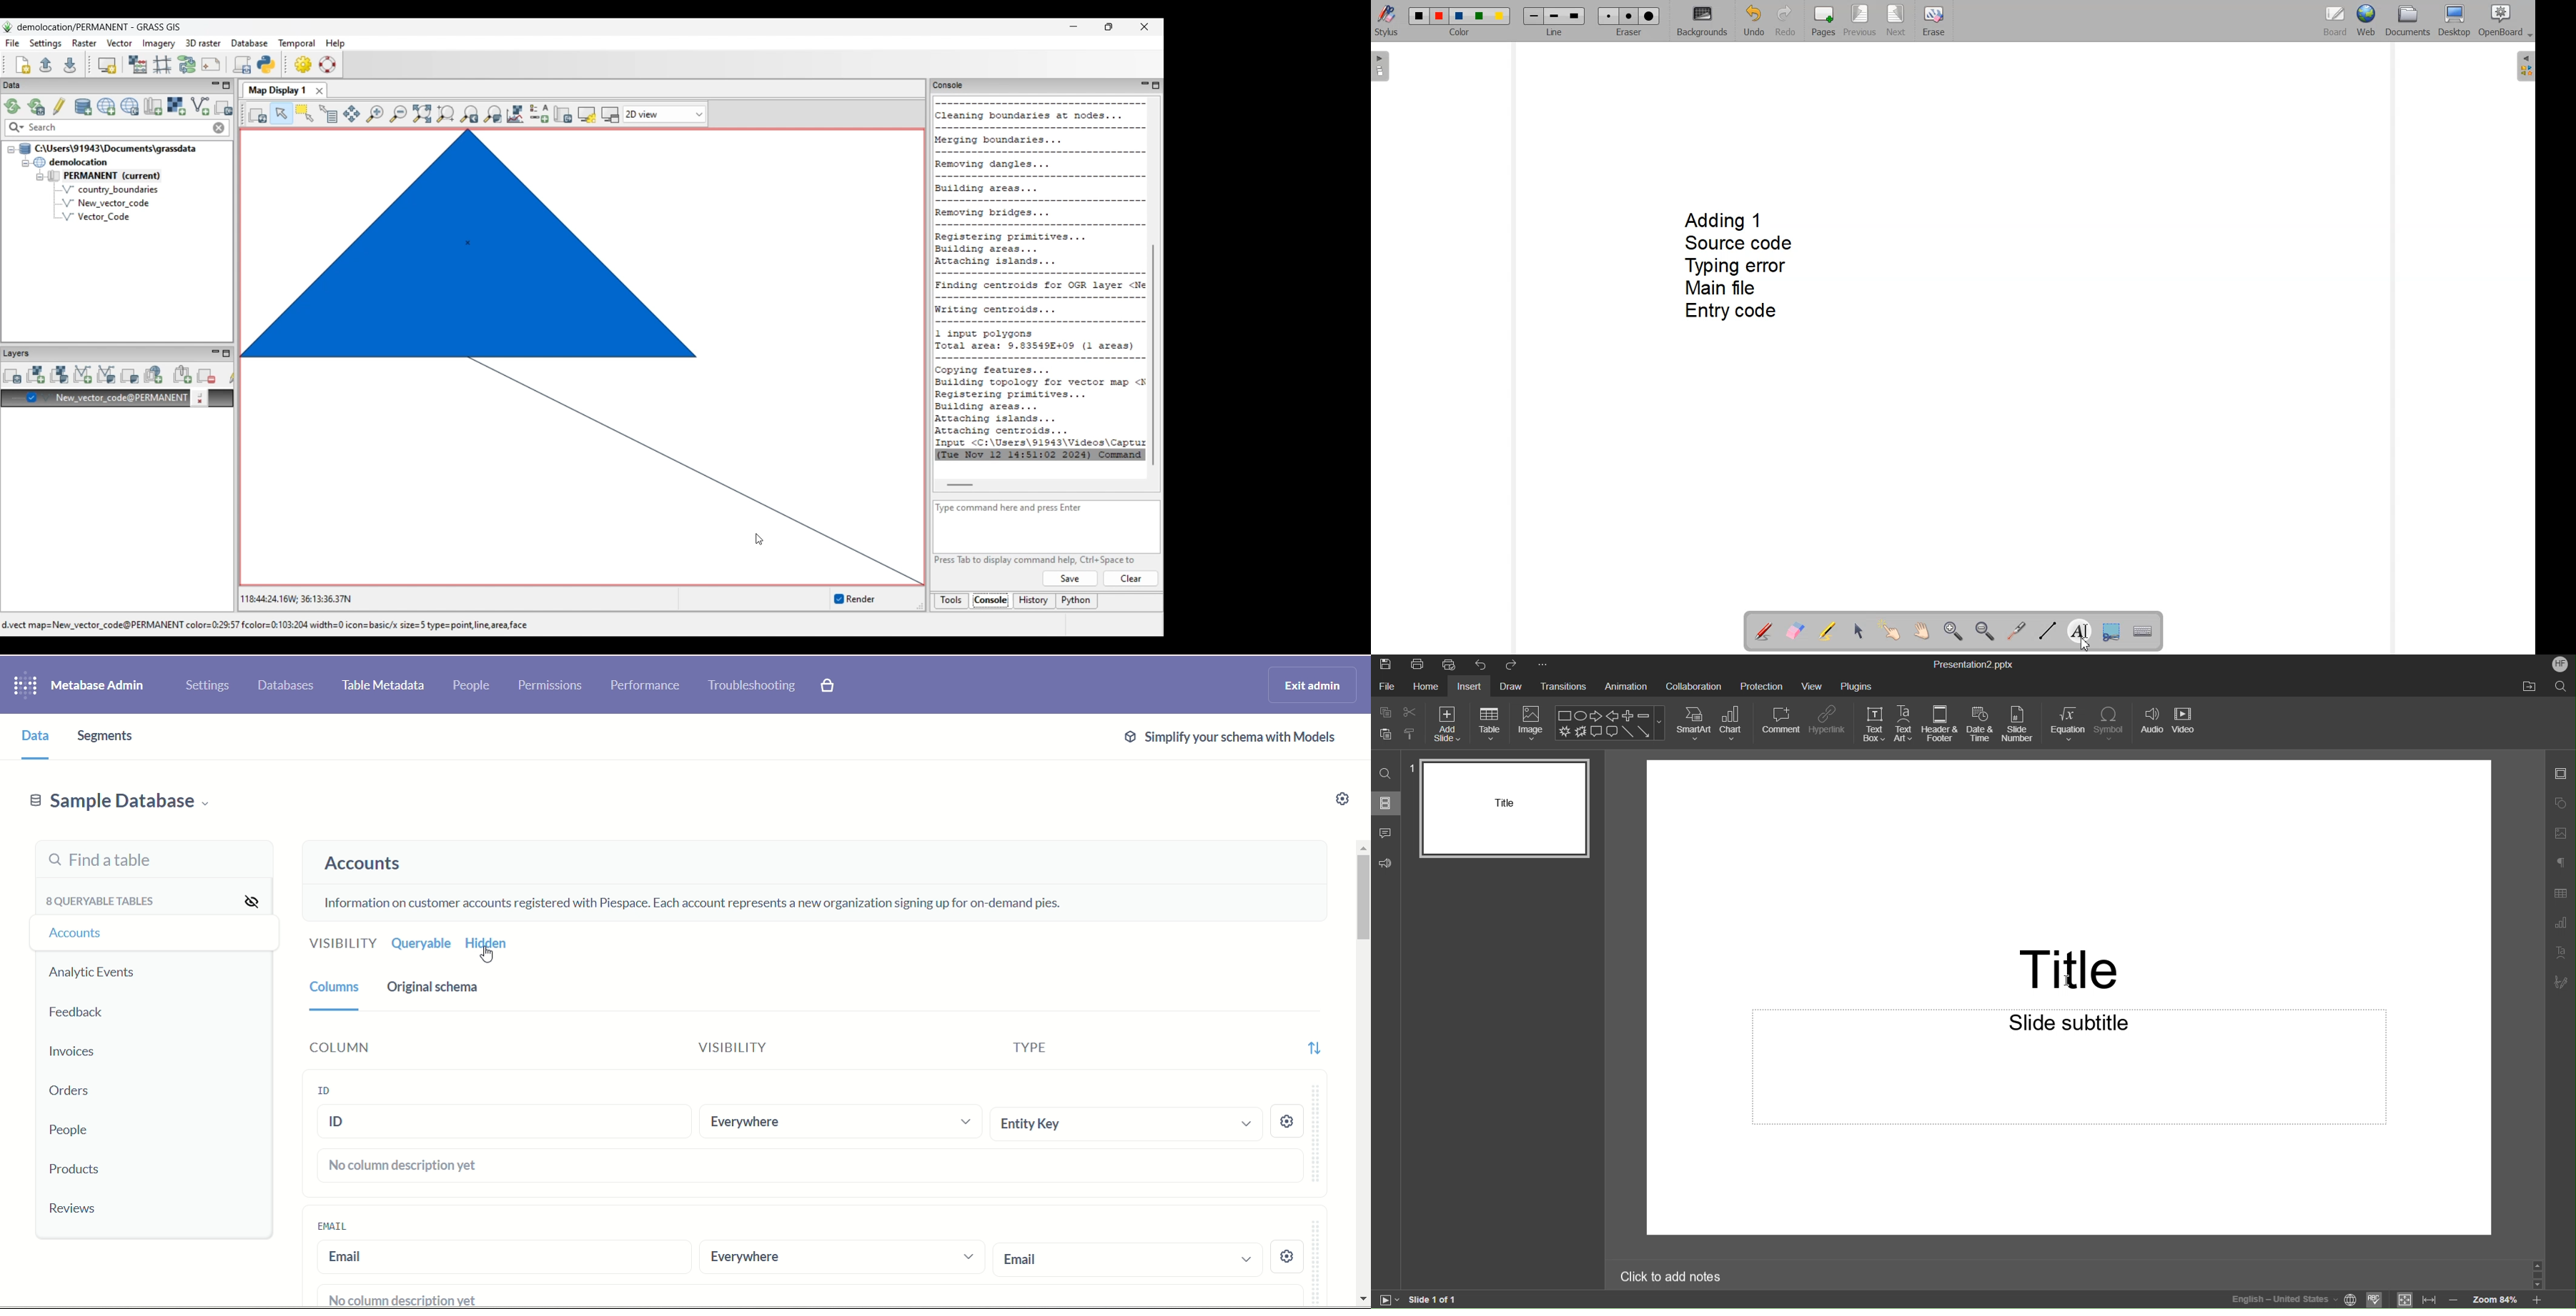  I want to click on Signature, so click(2561, 980).